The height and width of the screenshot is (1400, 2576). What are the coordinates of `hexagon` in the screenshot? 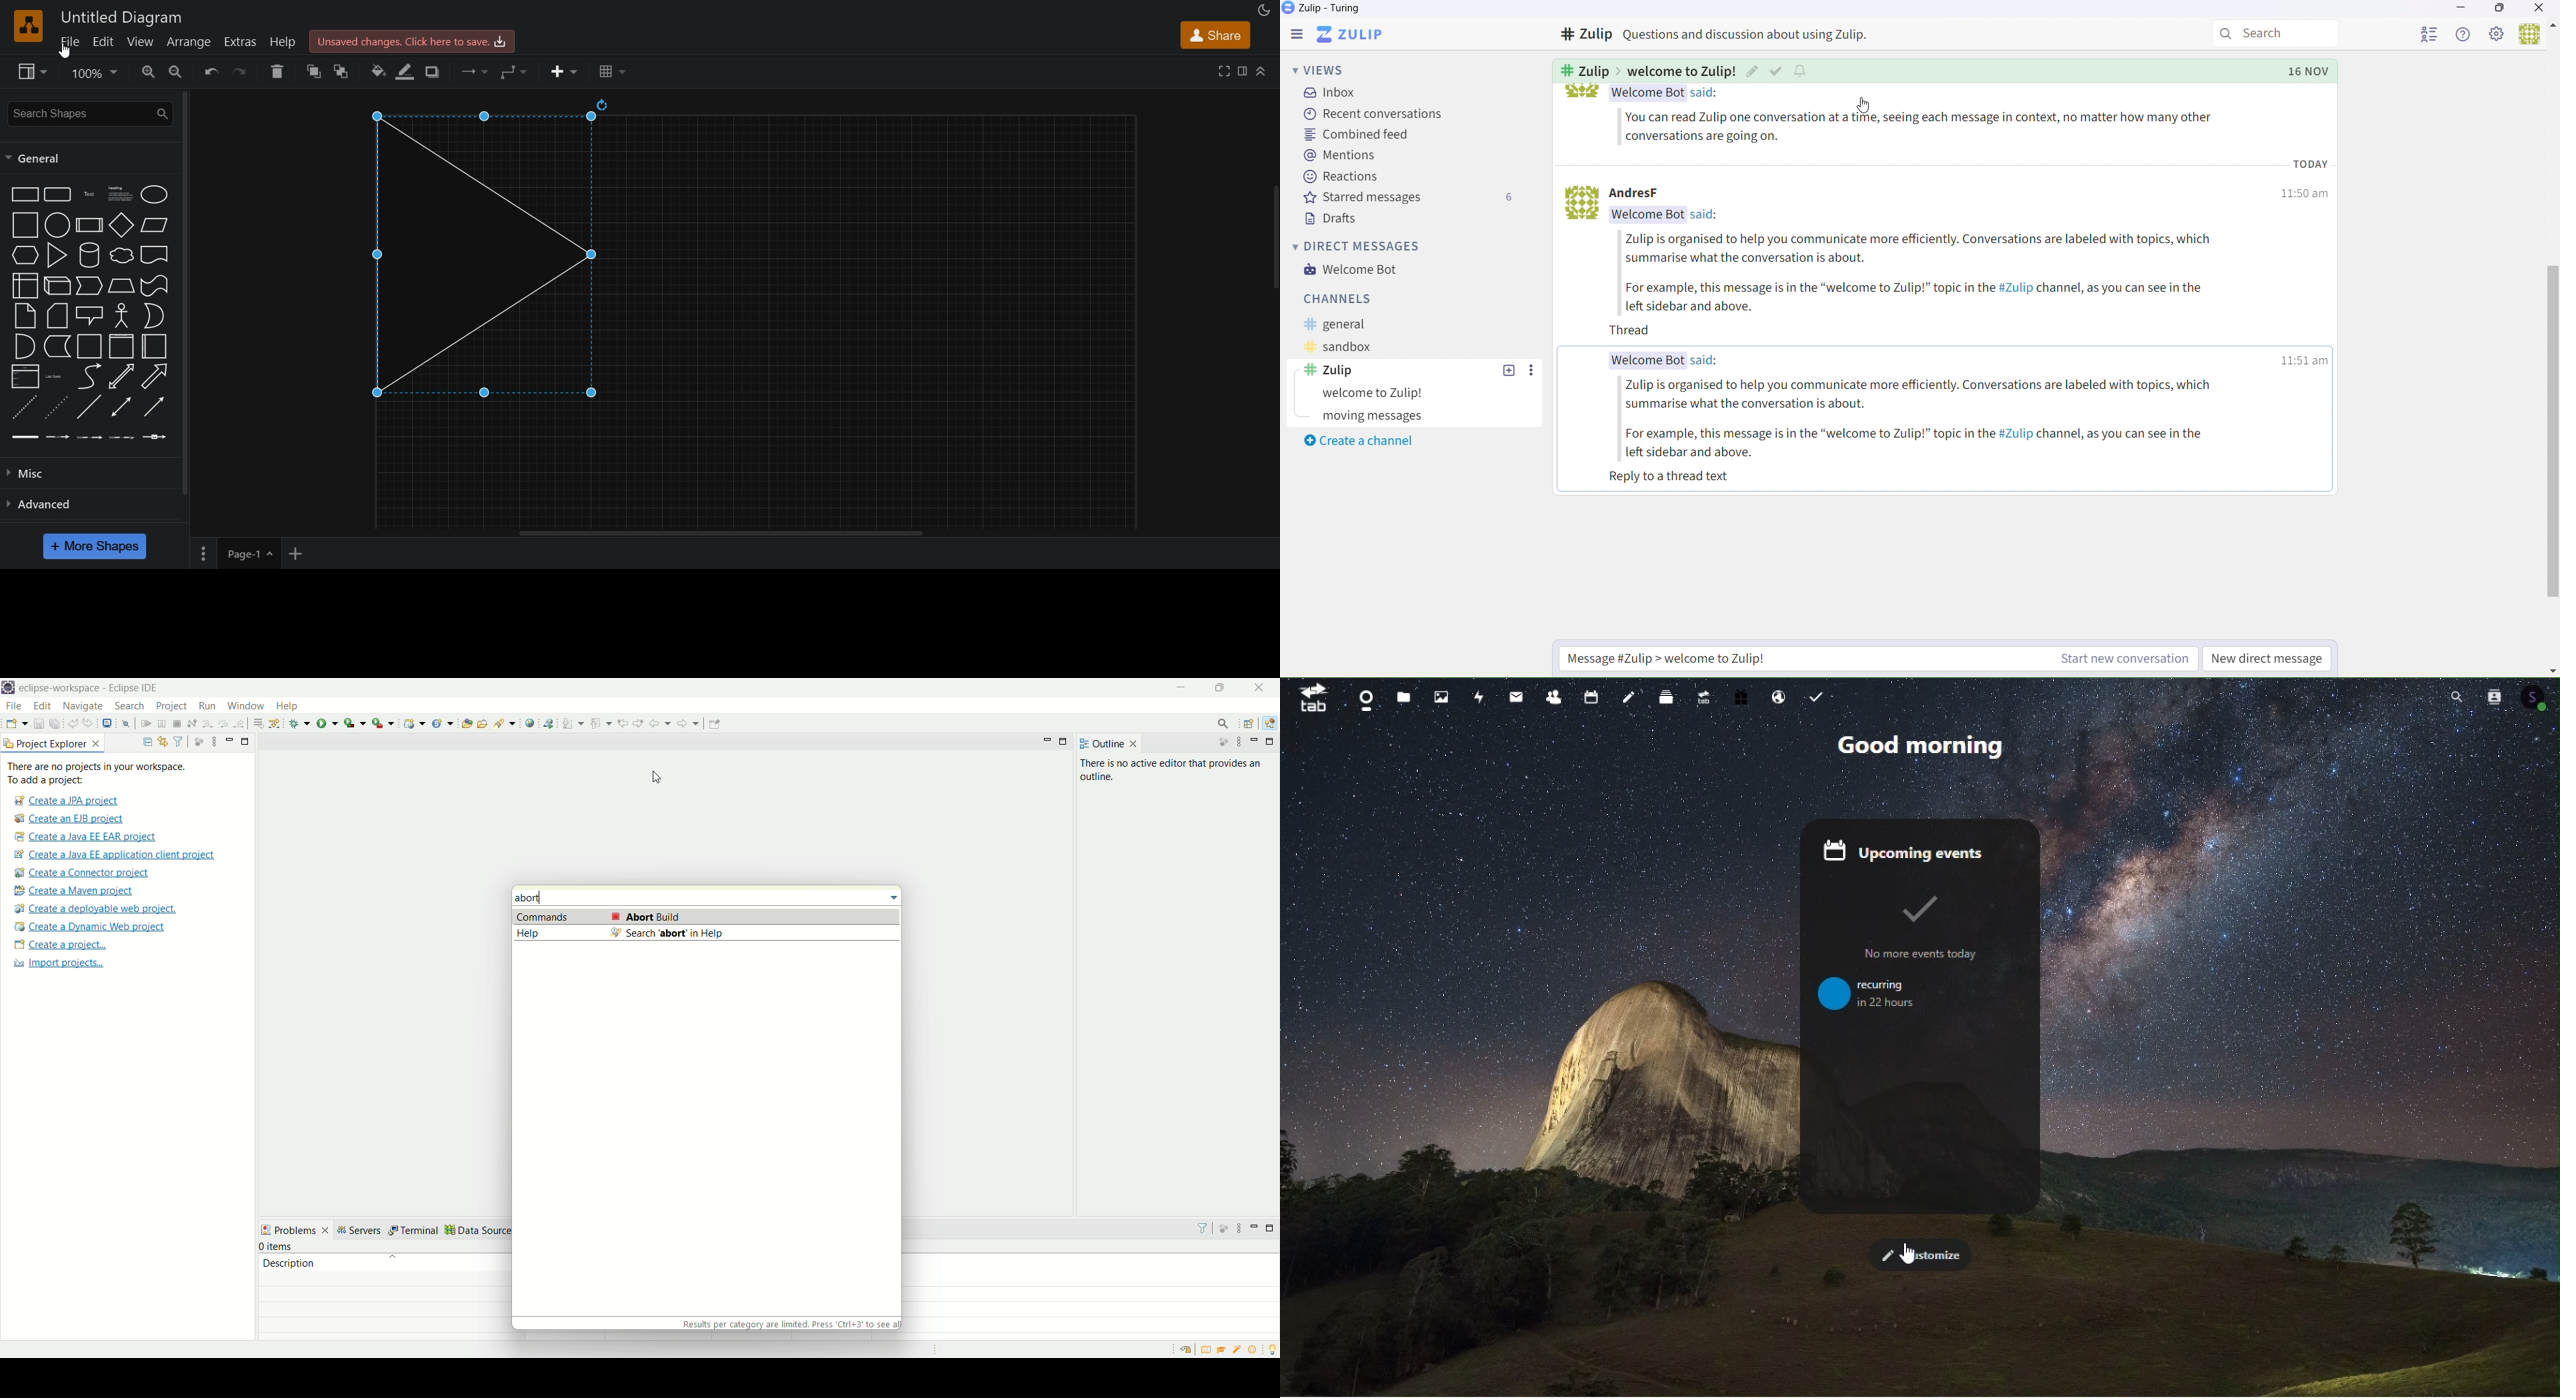 It's located at (24, 255).